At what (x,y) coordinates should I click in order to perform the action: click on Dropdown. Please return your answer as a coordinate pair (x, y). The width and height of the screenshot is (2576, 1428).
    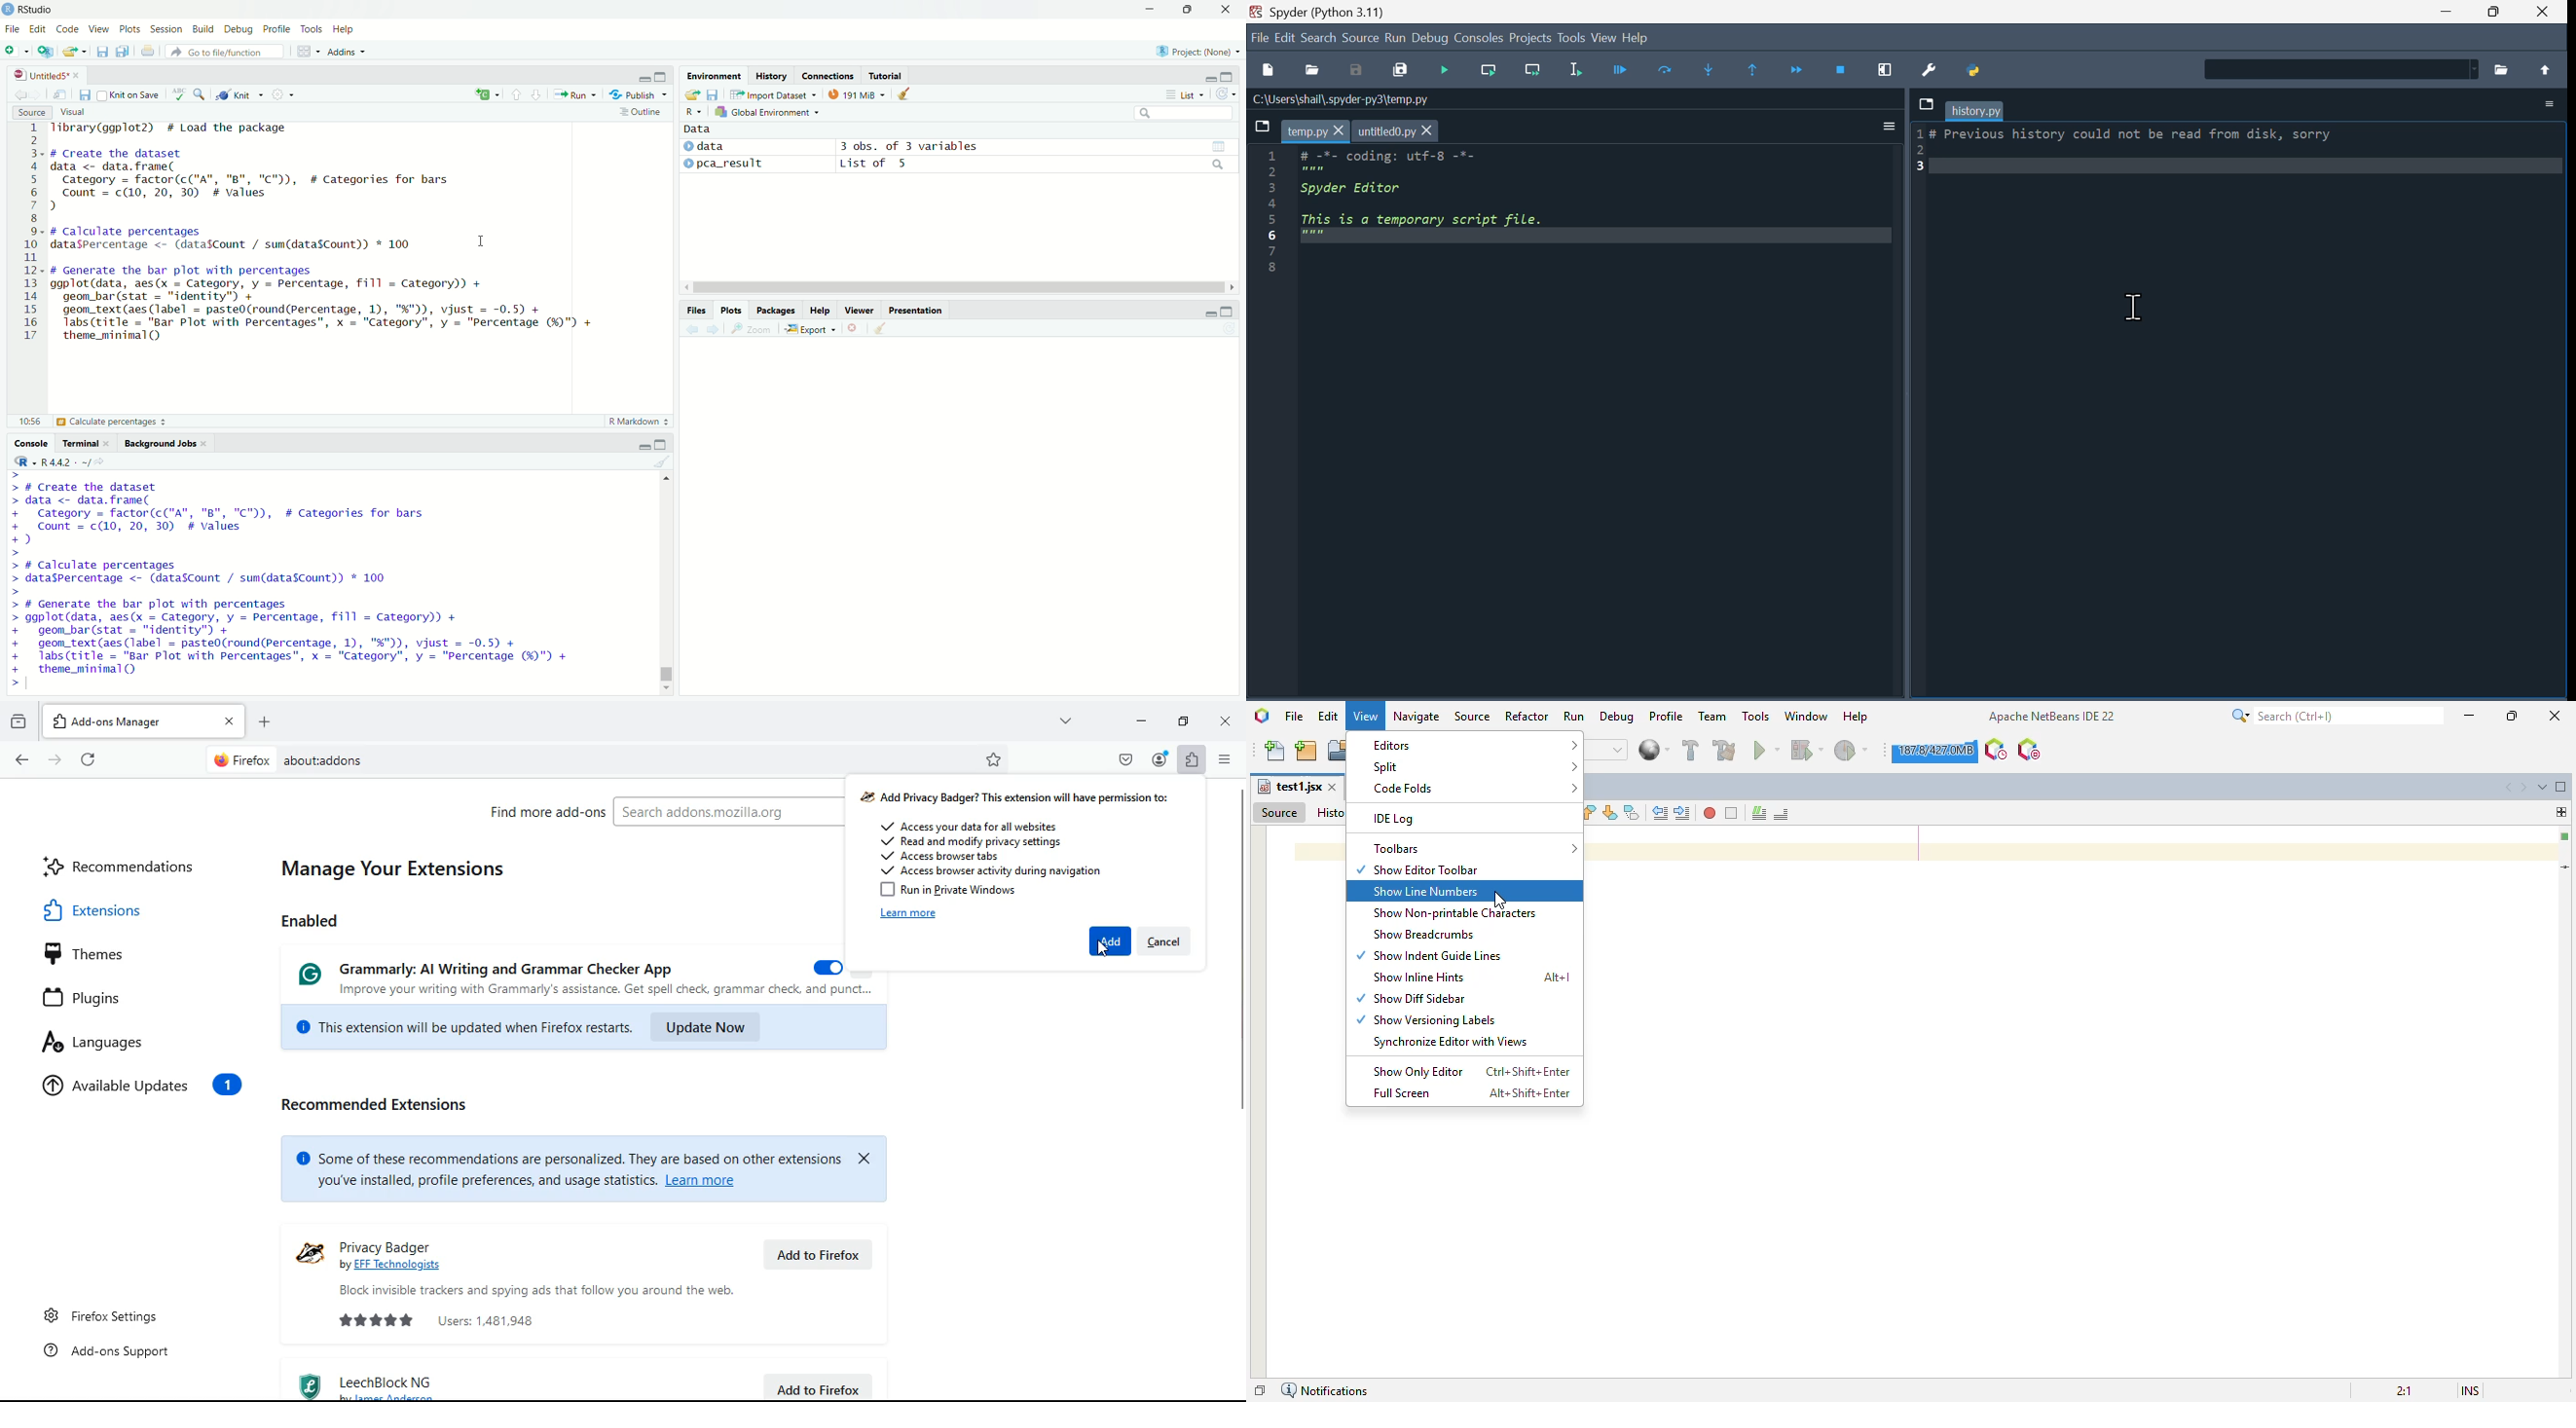
    Looking at the image, I should click on (1925, 103).